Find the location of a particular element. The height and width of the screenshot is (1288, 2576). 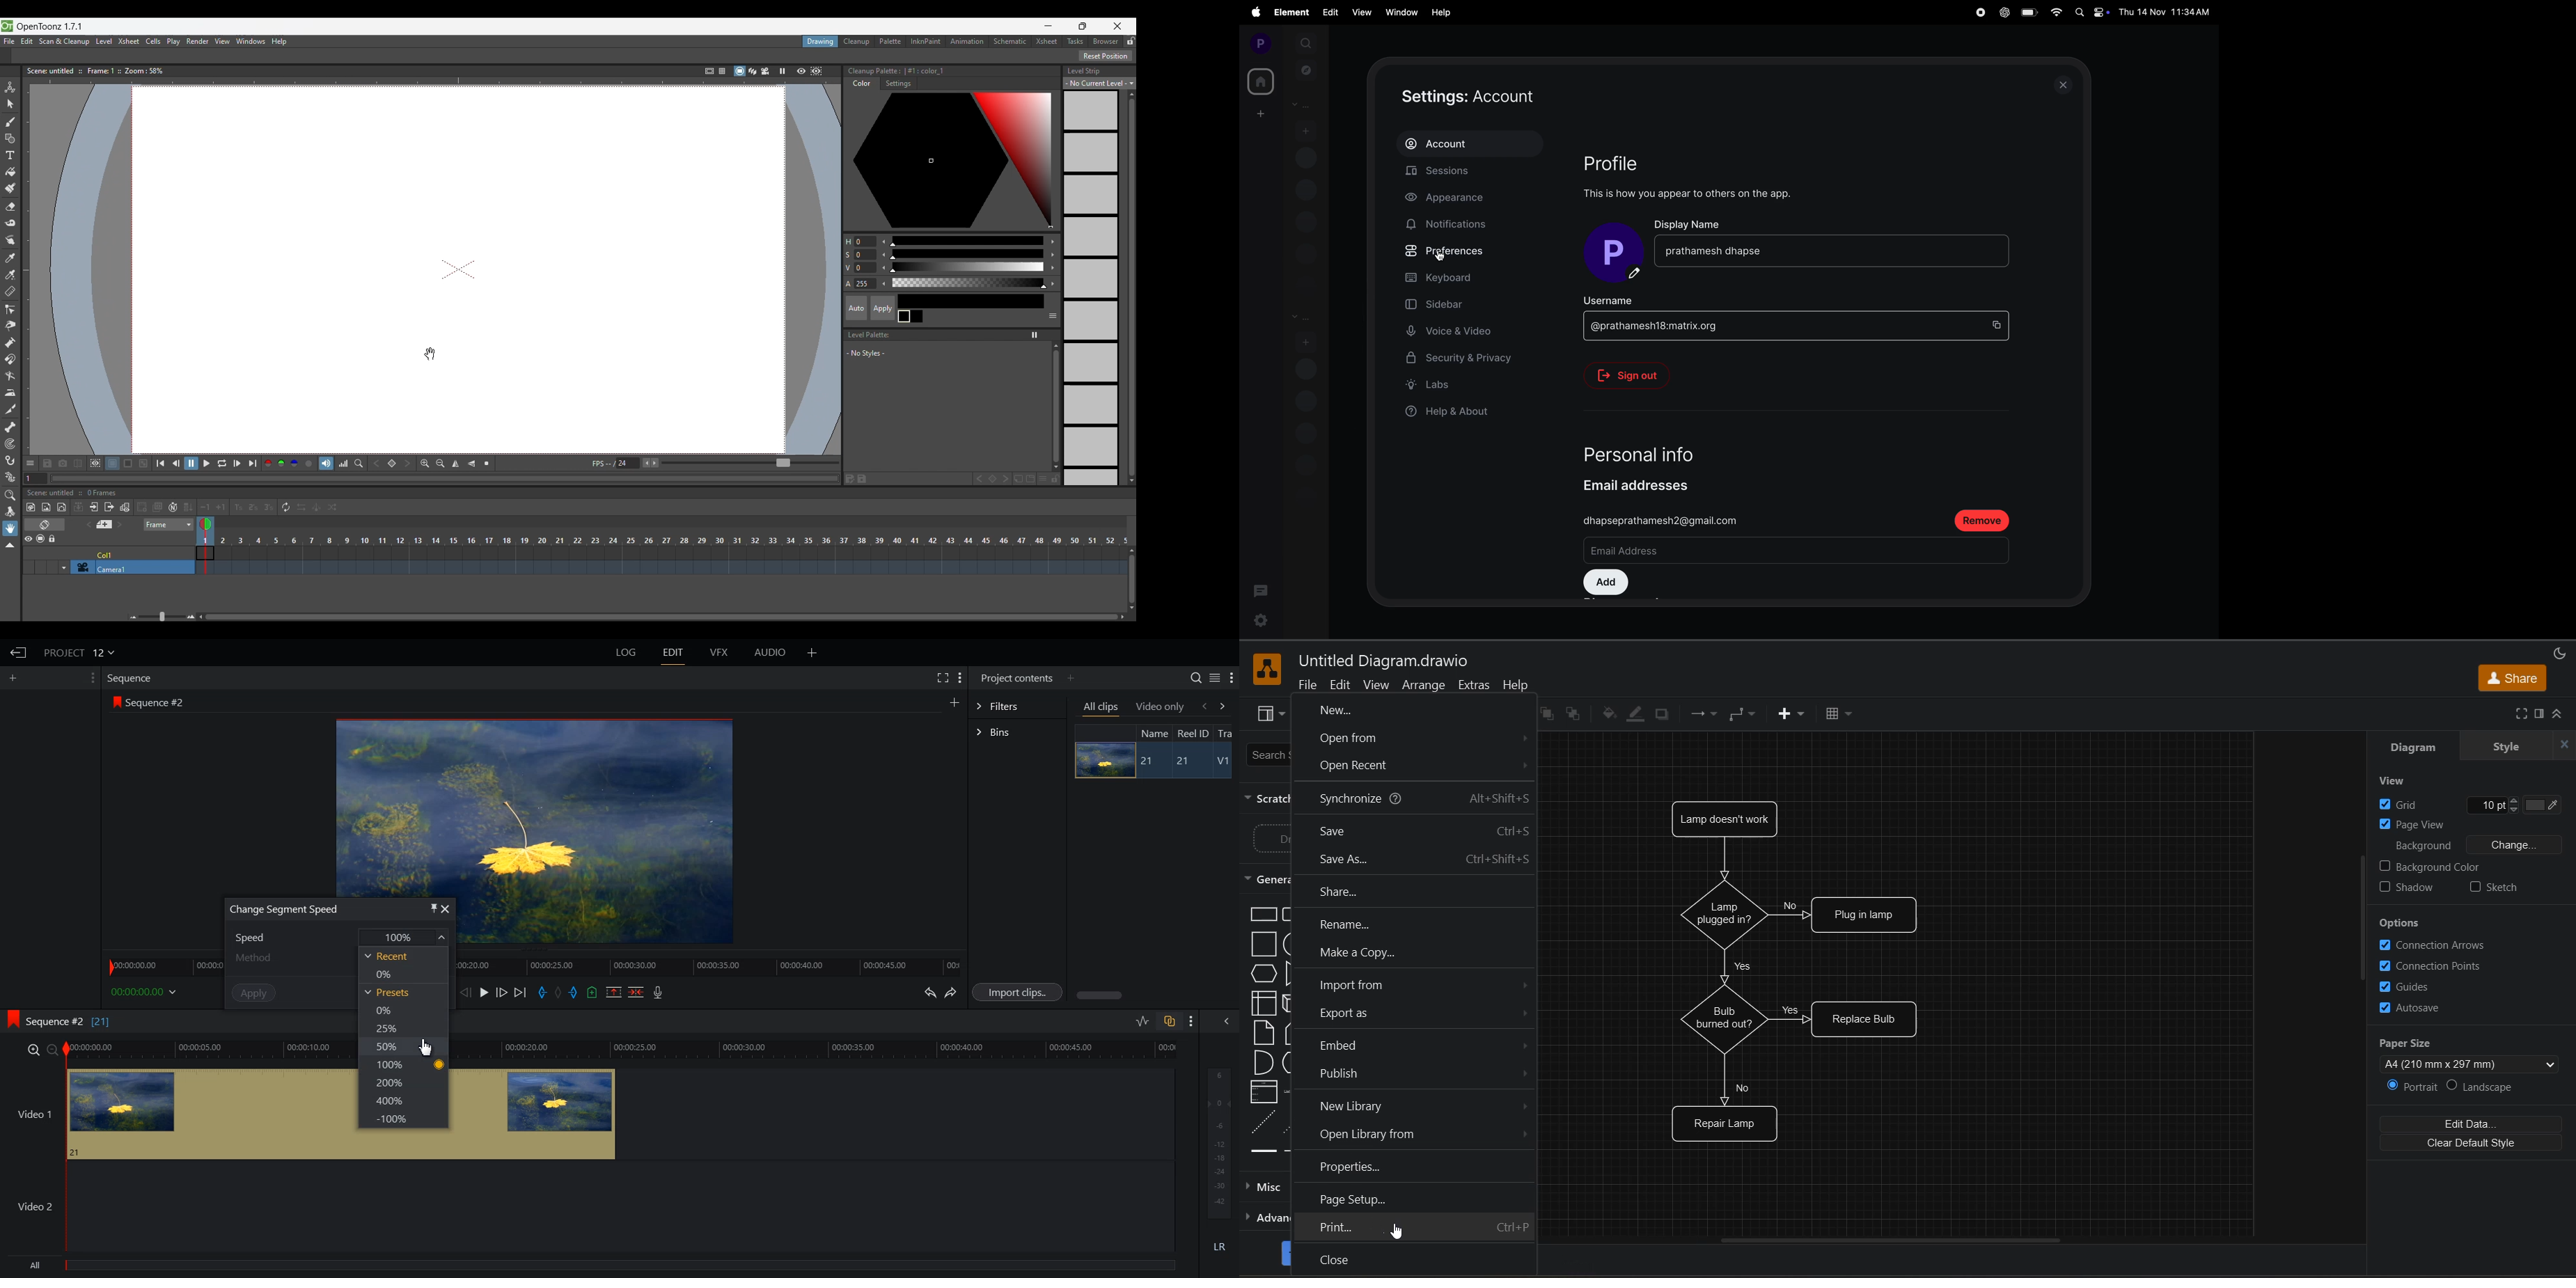

save as is located at coordinates (1430, 860).